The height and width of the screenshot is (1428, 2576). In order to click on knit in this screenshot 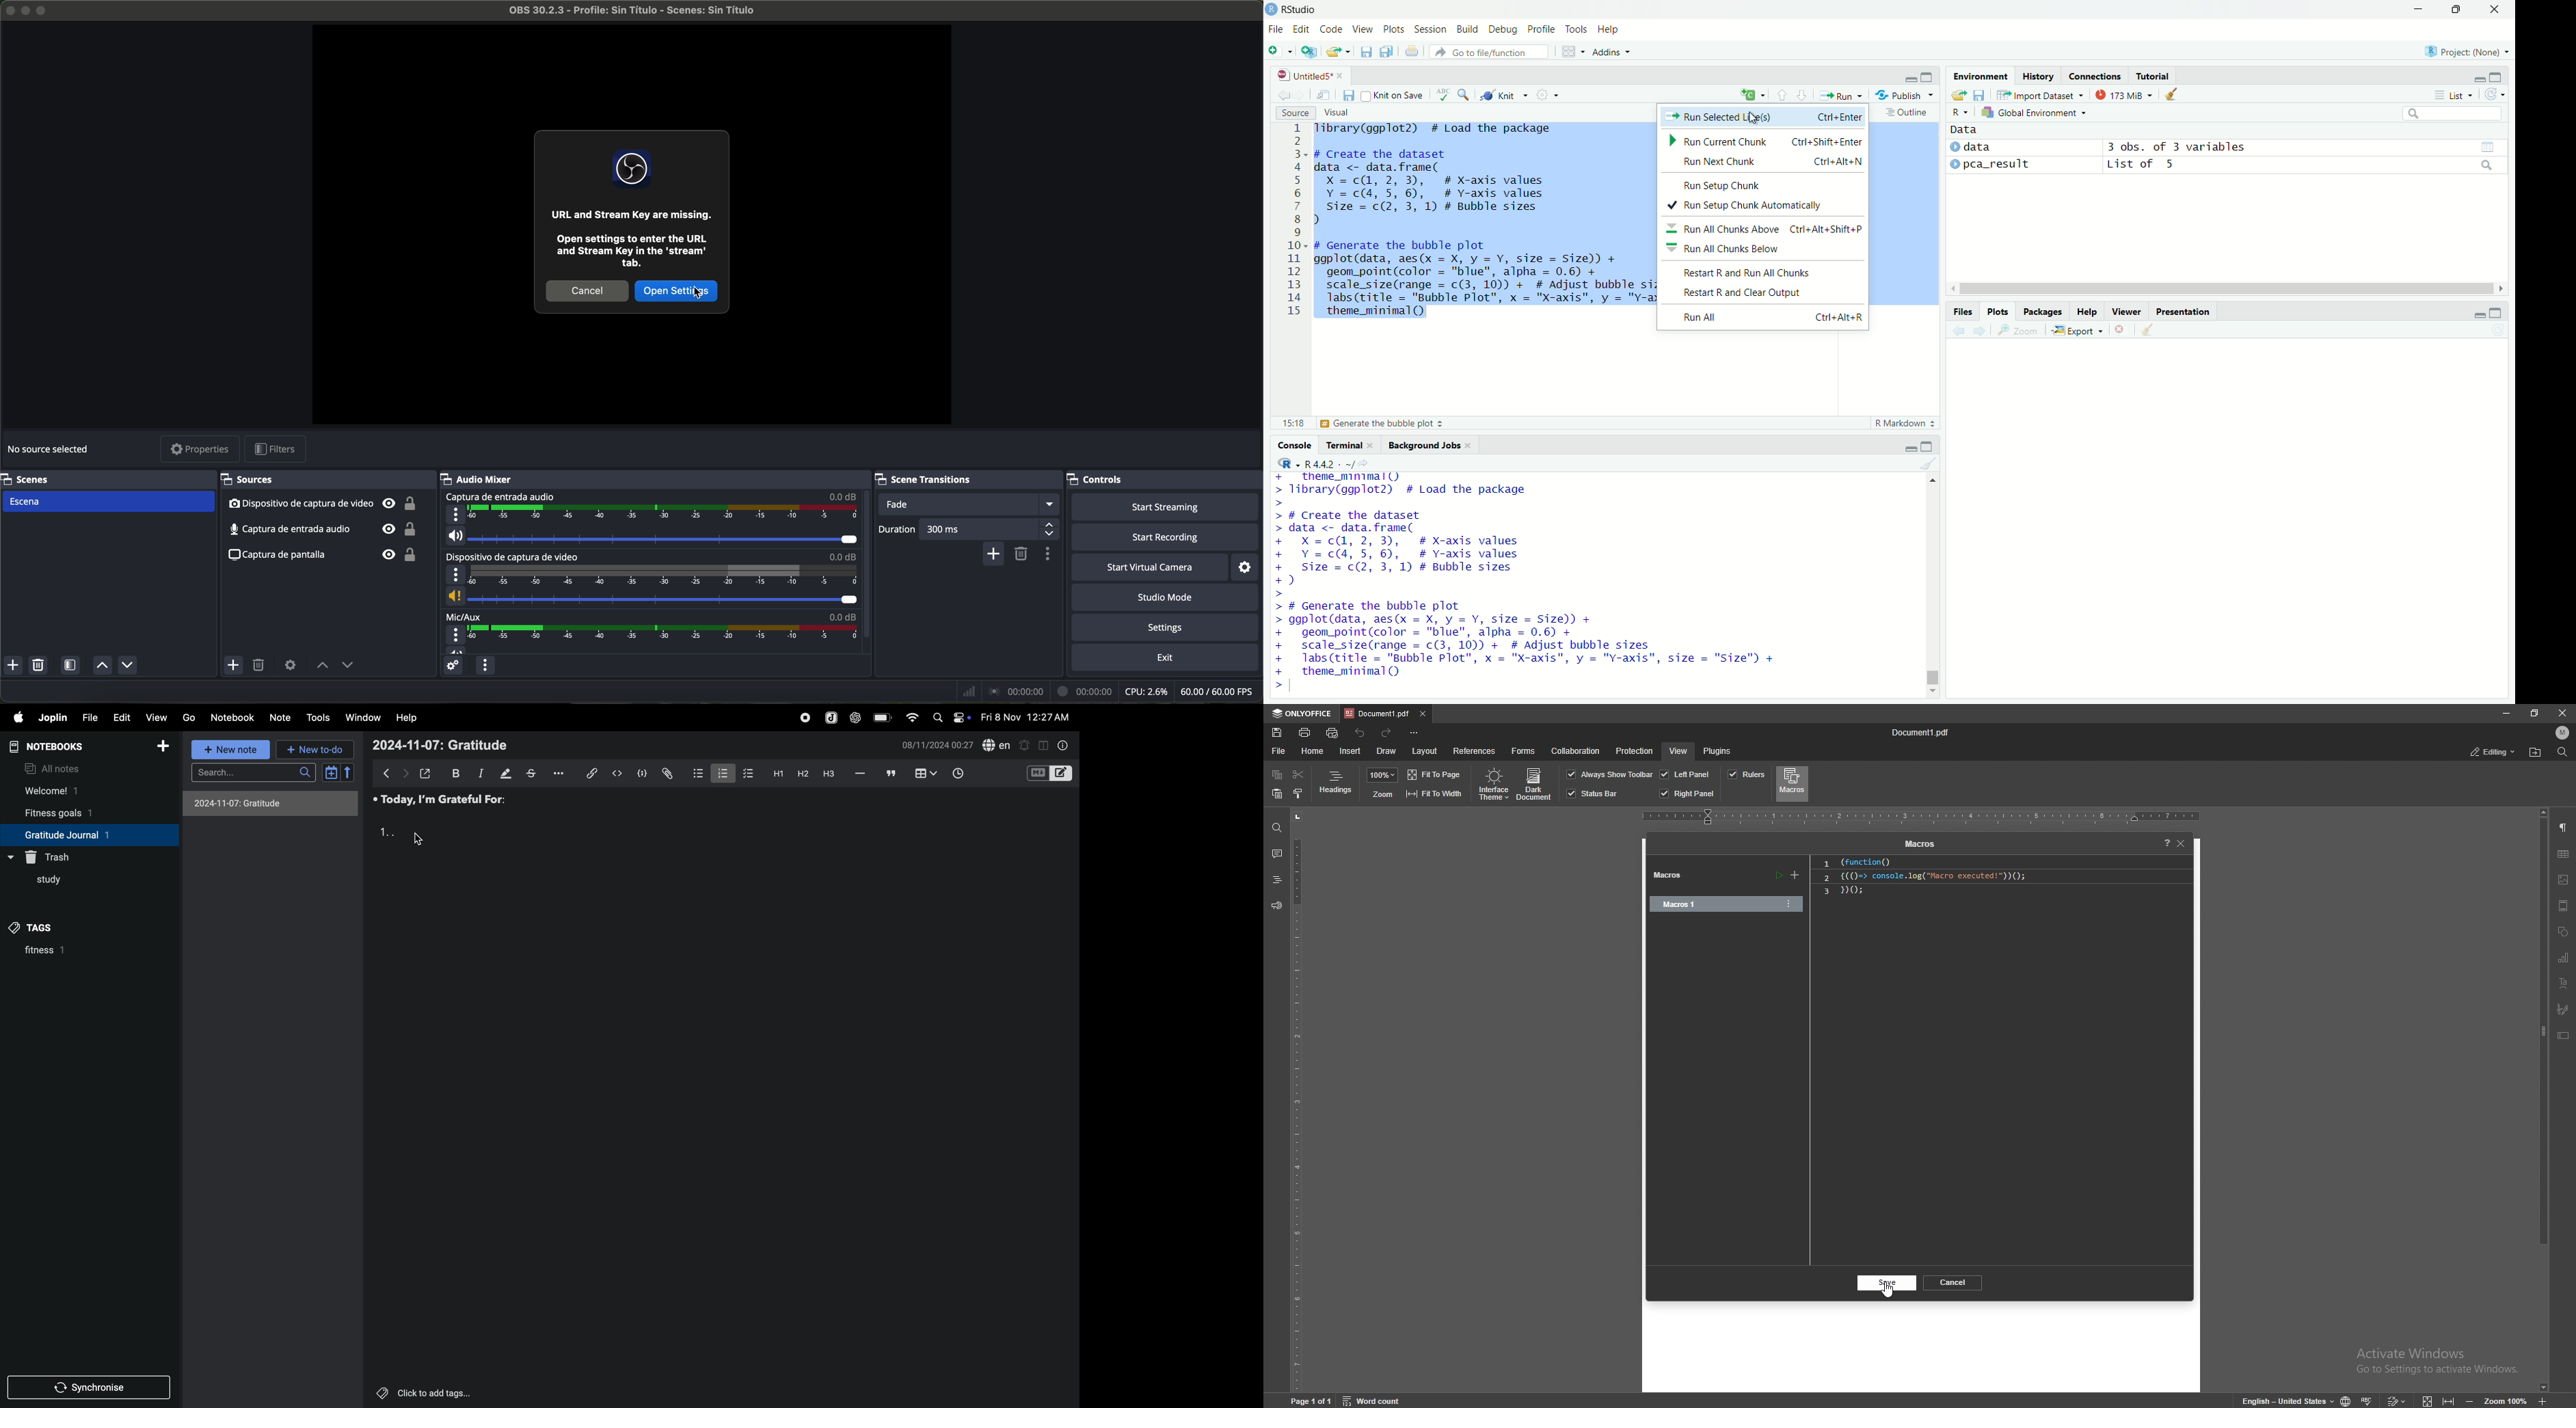, I will do `click(1505, 94)`.